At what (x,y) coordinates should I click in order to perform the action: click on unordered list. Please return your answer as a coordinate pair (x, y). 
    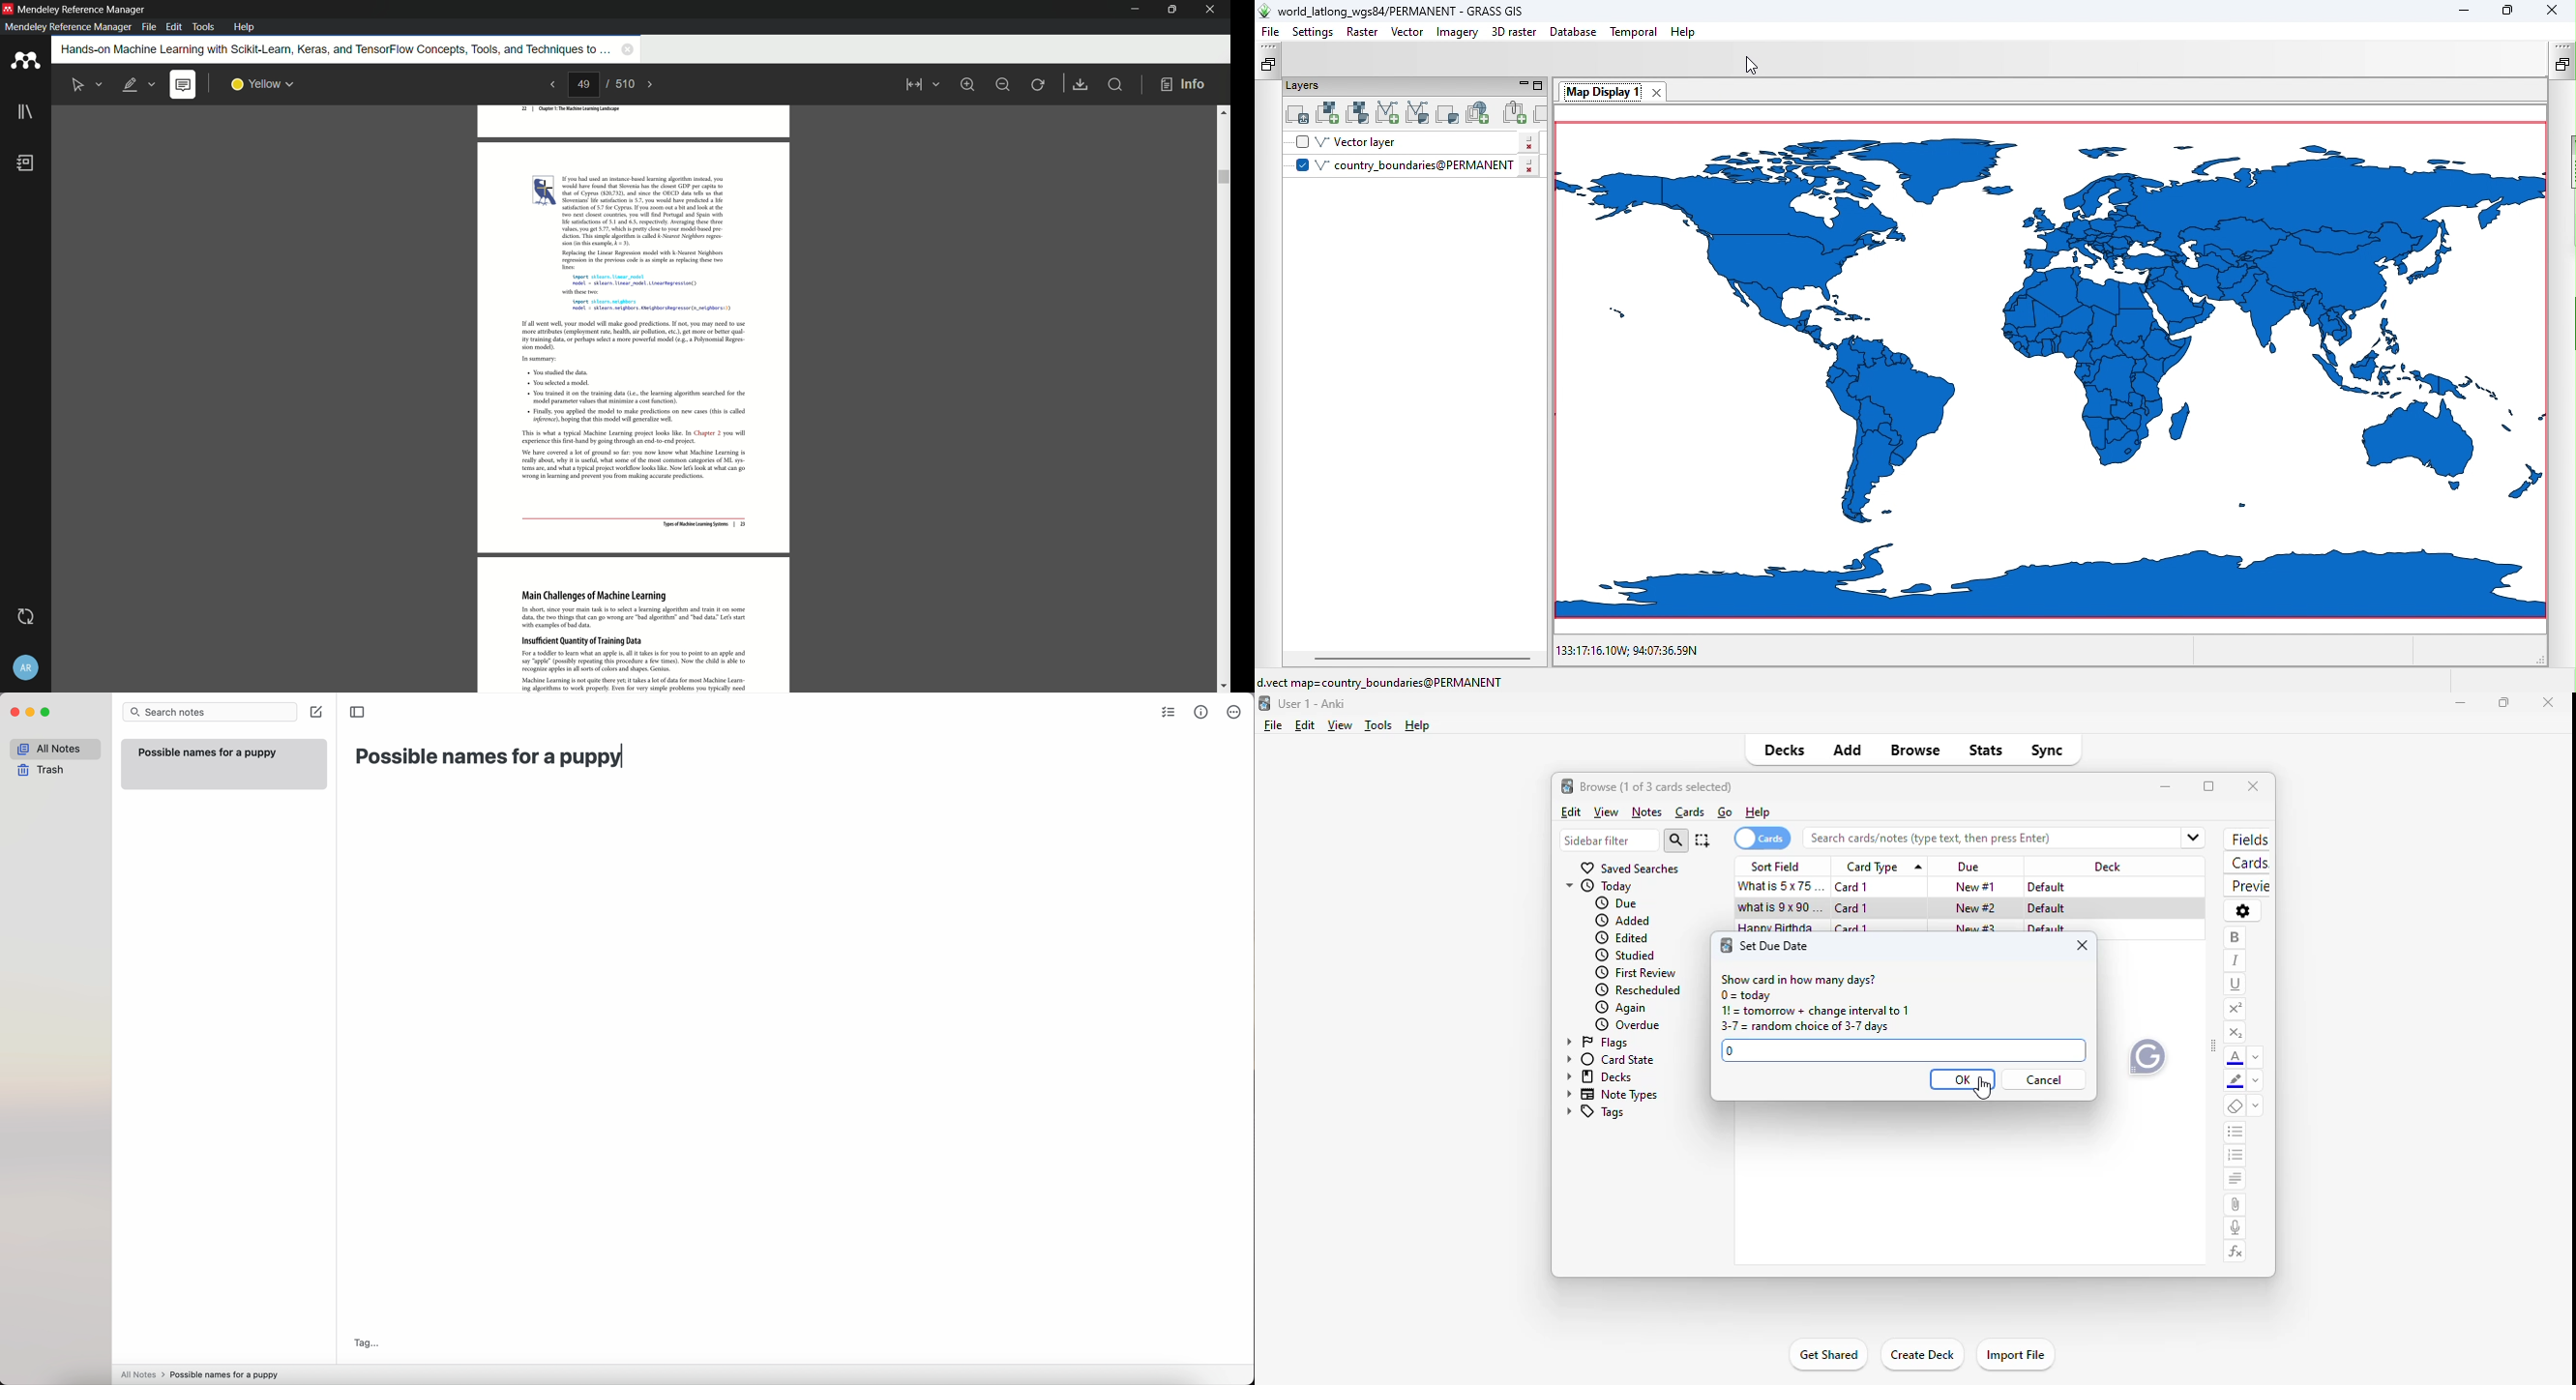
    Looking at the image, I should click on (2237, 1131).